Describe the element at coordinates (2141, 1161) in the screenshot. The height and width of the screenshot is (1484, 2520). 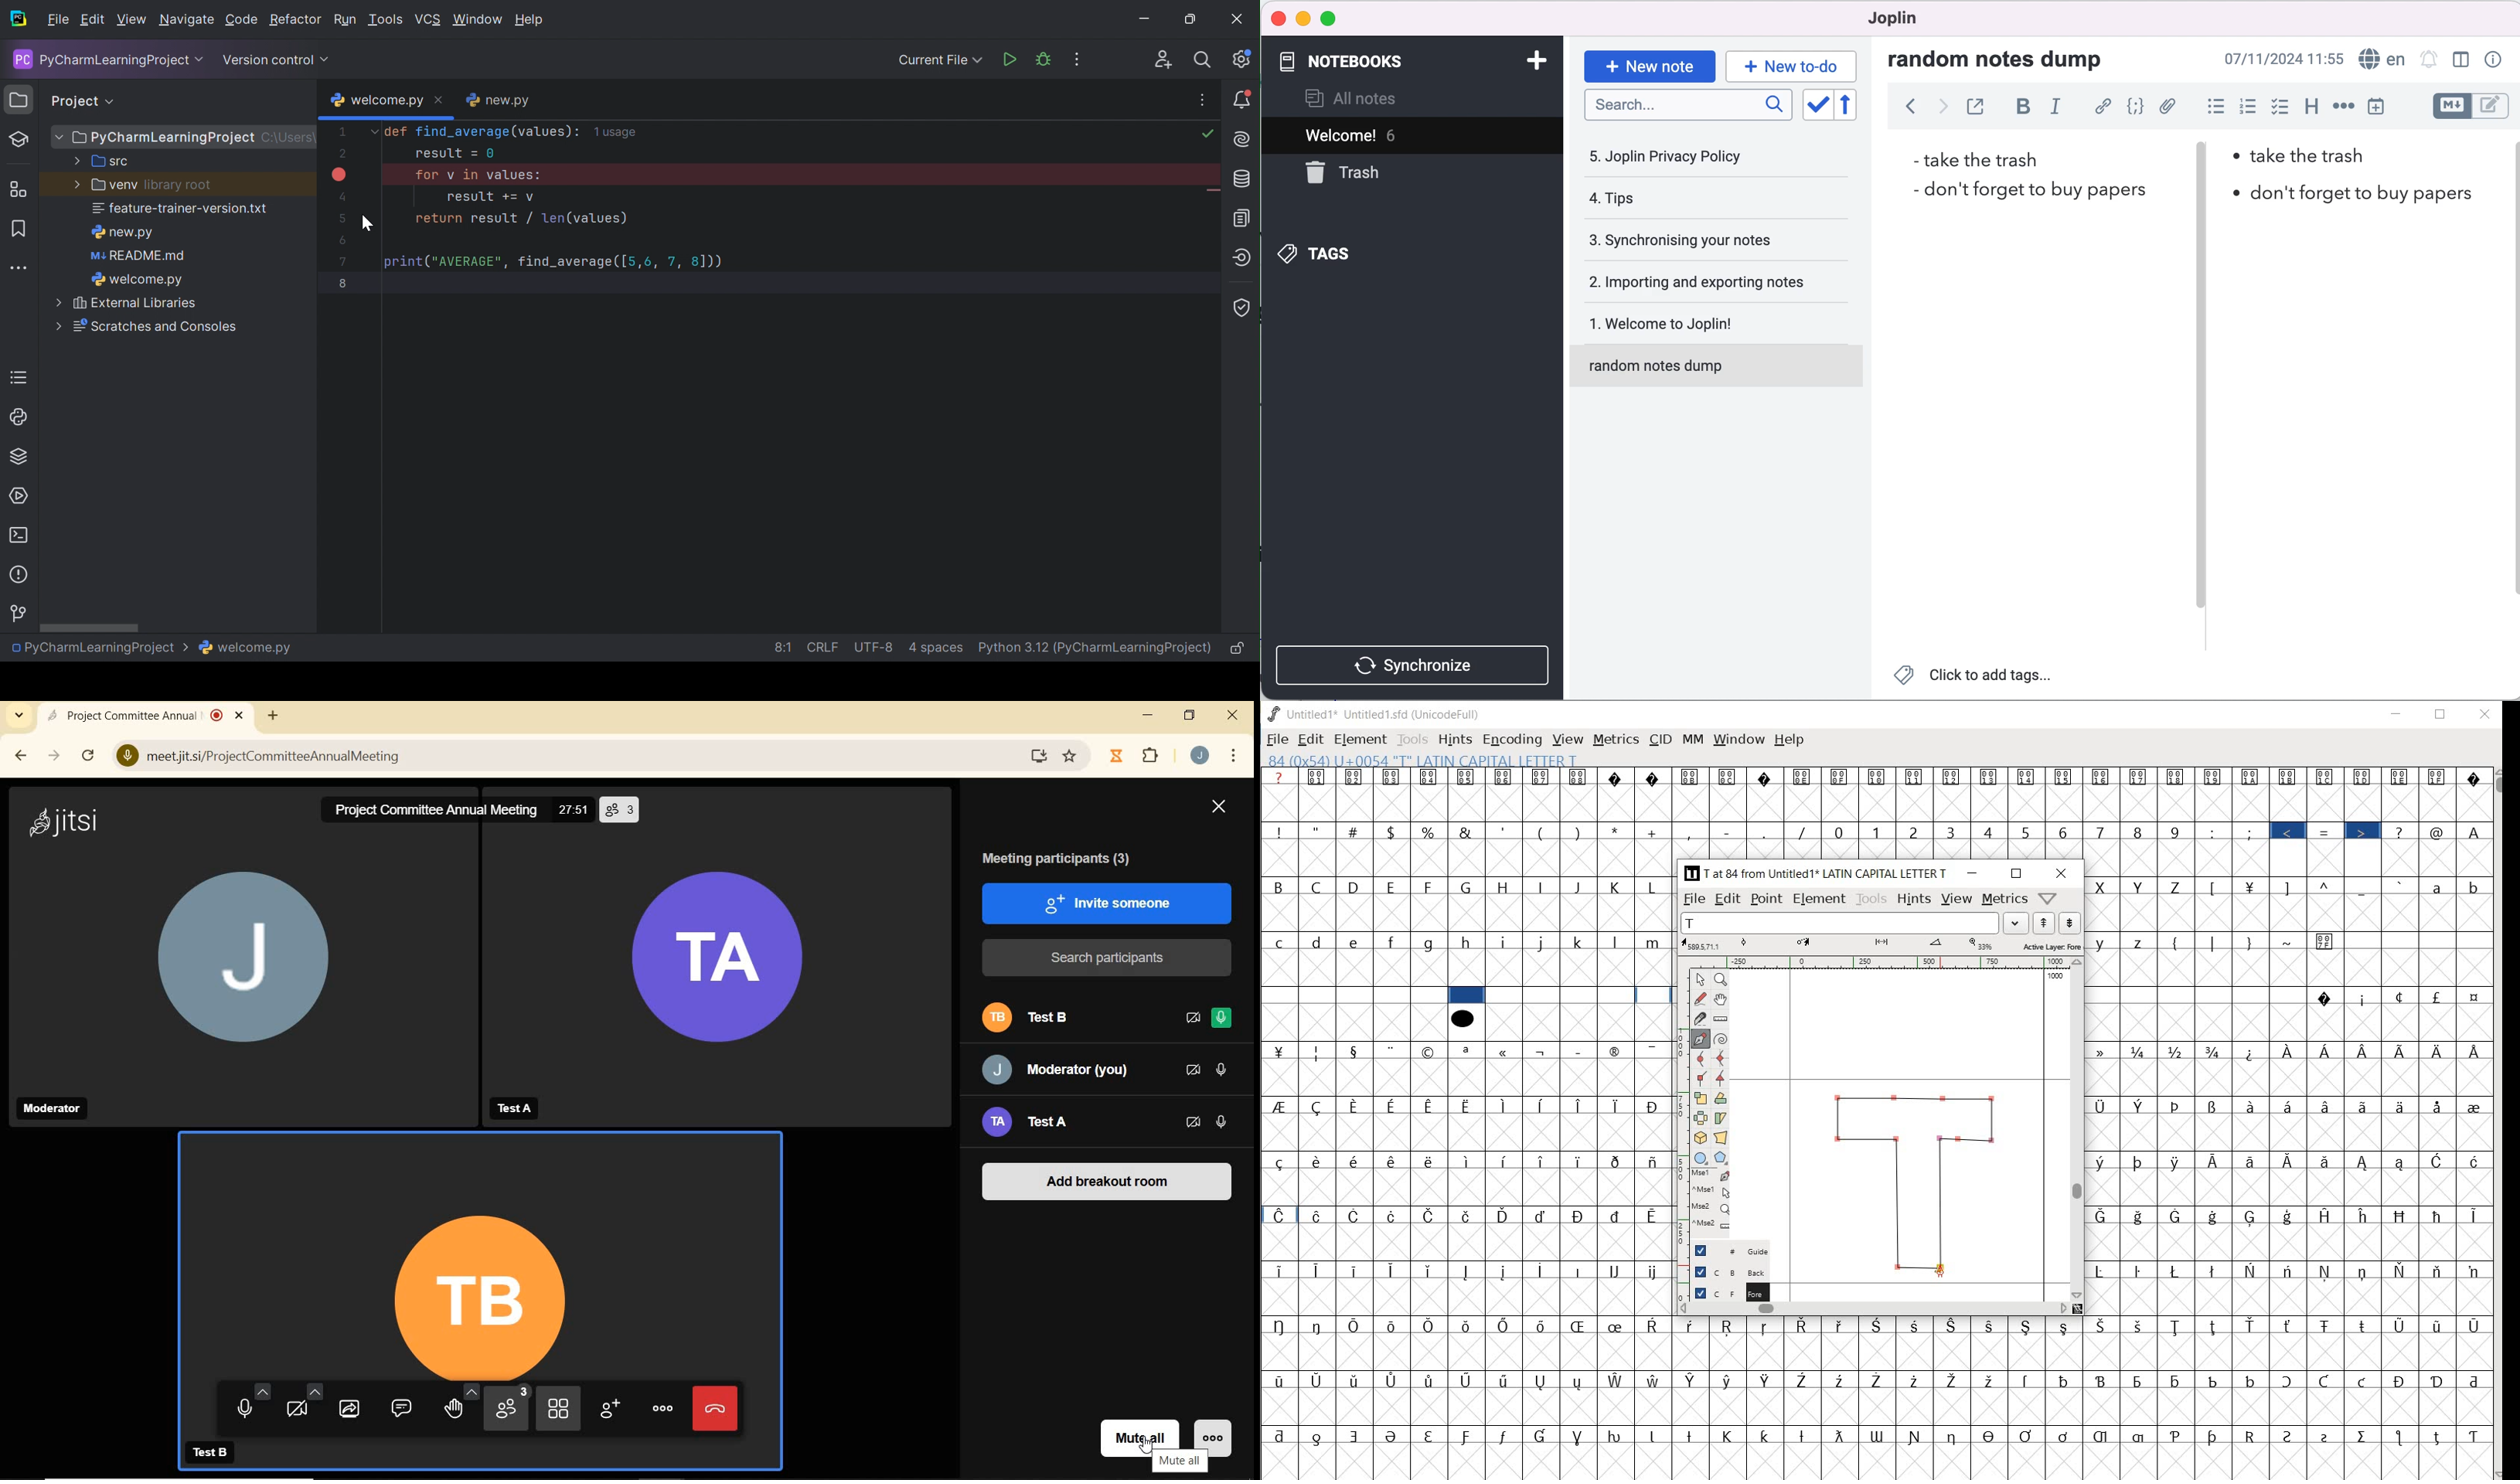
I see `Symbol` at that location.